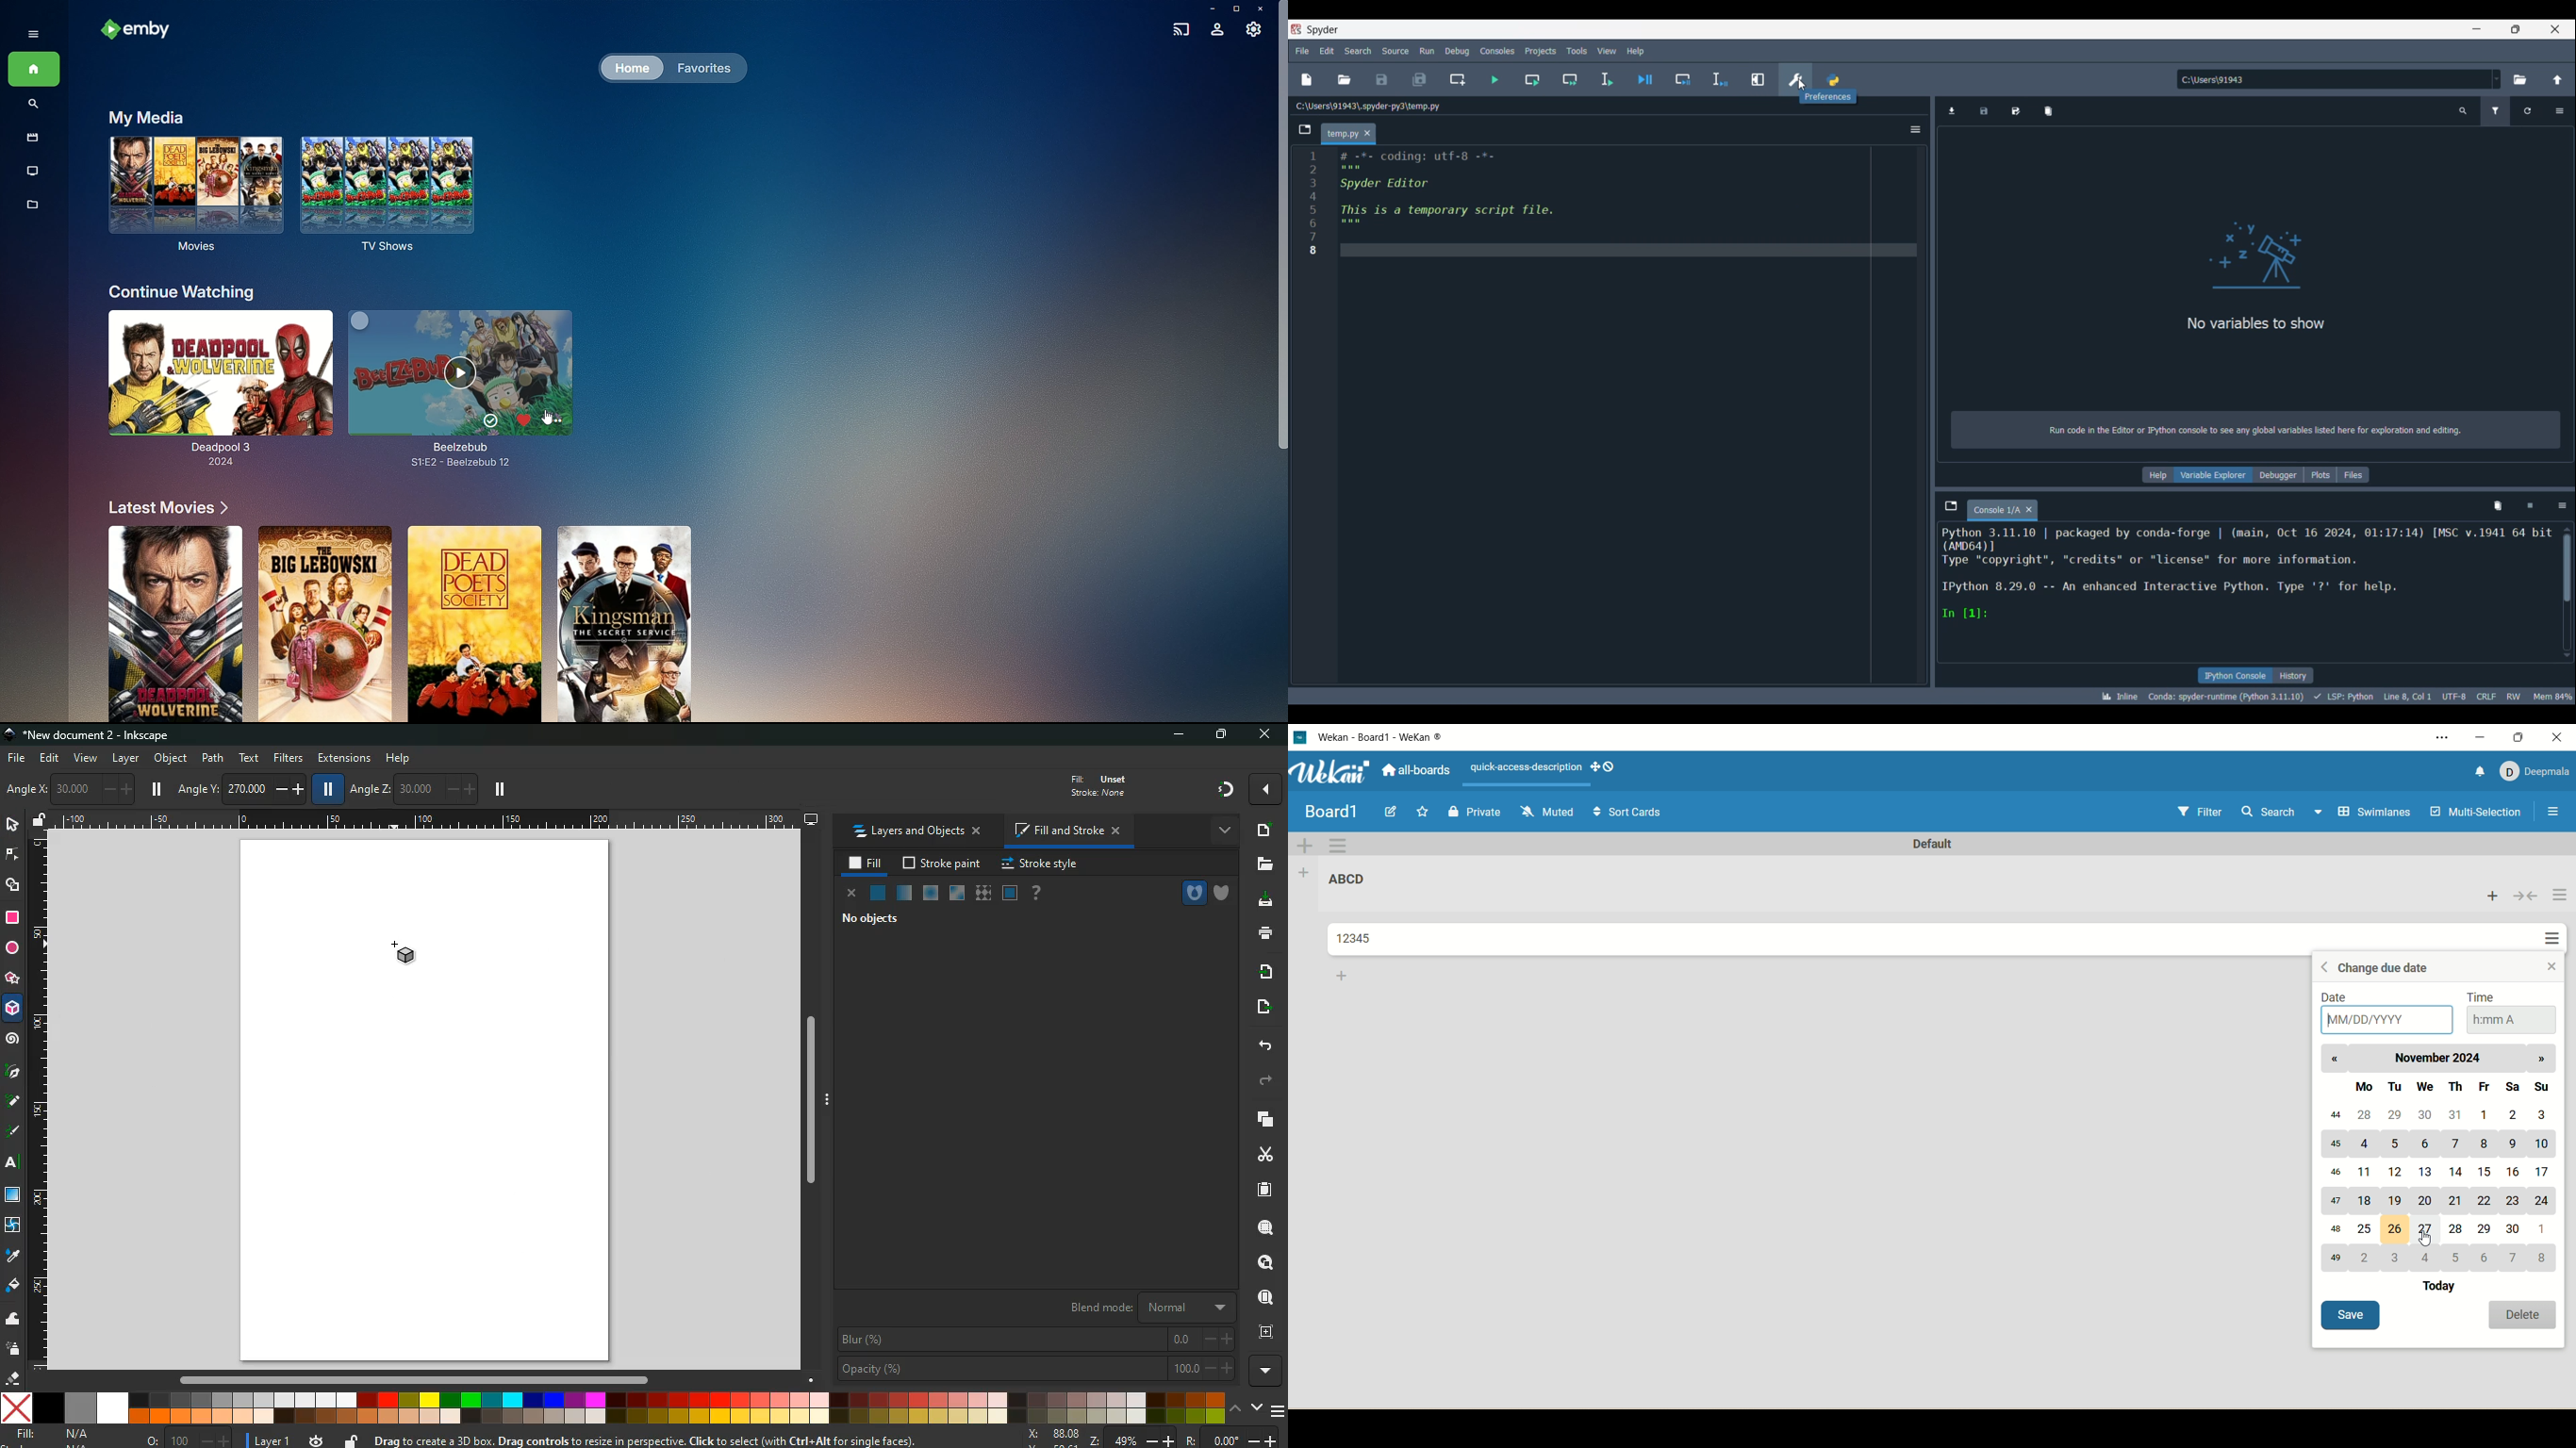 The image size is (2576, 1456). What do you see at coordinates (2321, 475) in the screenshot?
I see `Plots` at bounding box center [2321, 475].